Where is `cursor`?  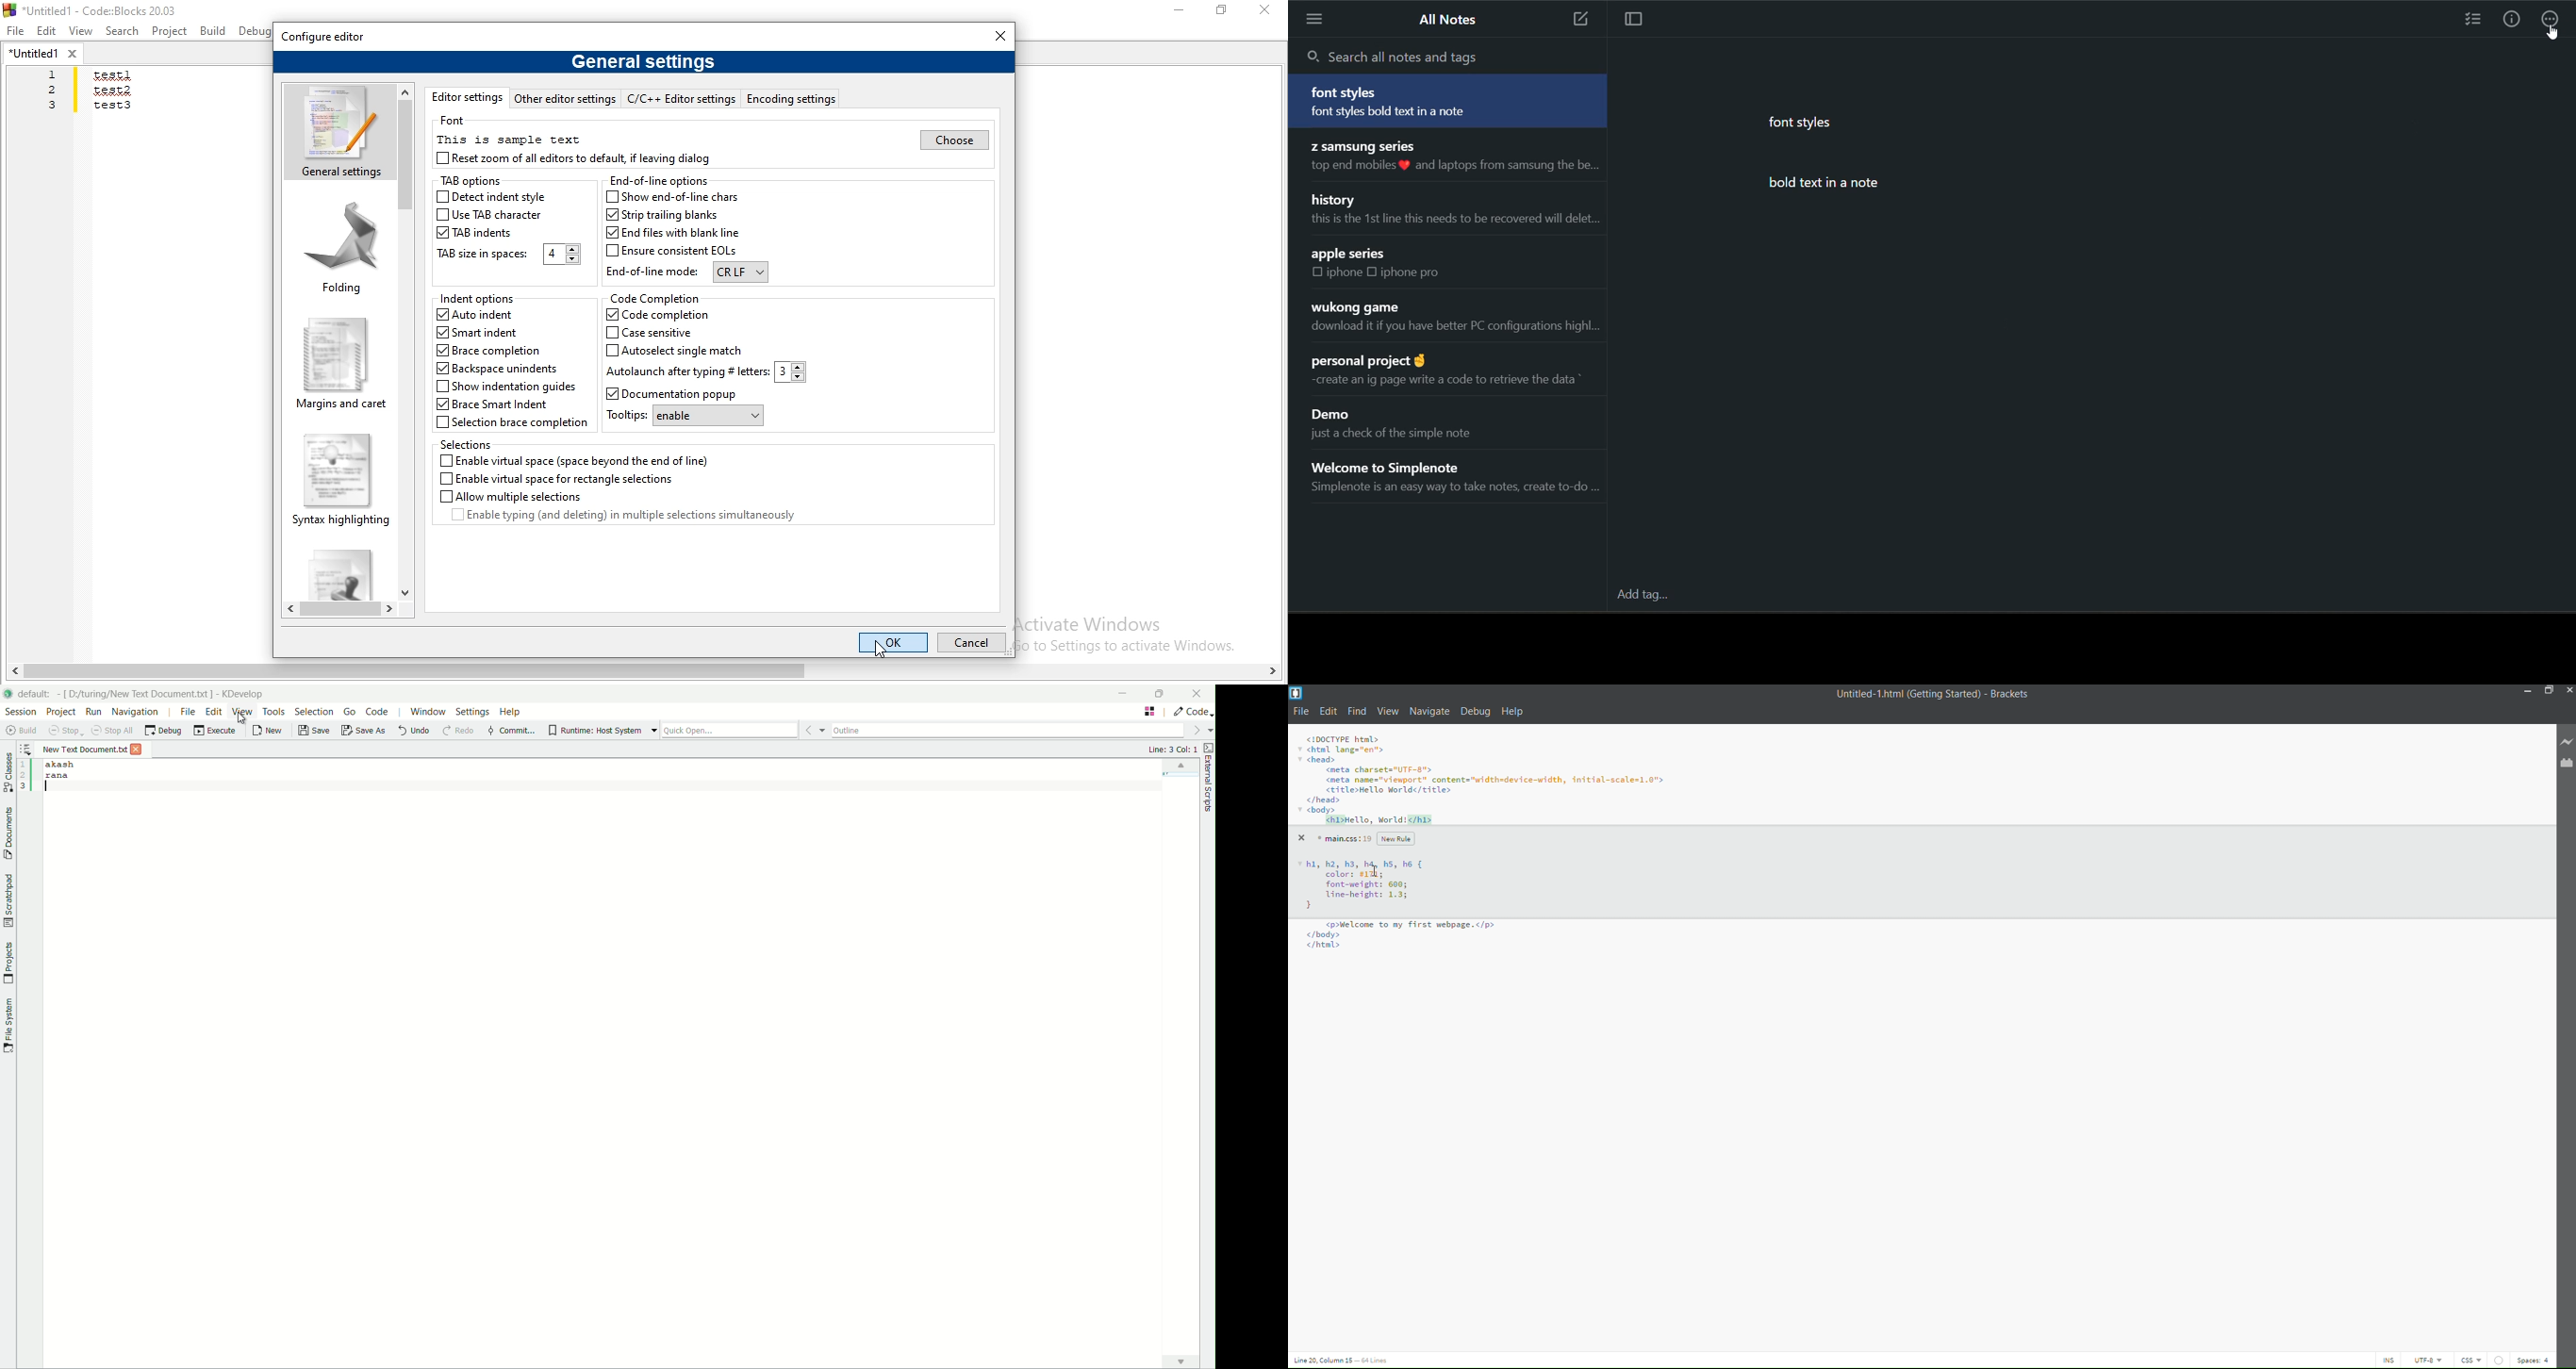 cursor is located at coordinates (2553, 34).